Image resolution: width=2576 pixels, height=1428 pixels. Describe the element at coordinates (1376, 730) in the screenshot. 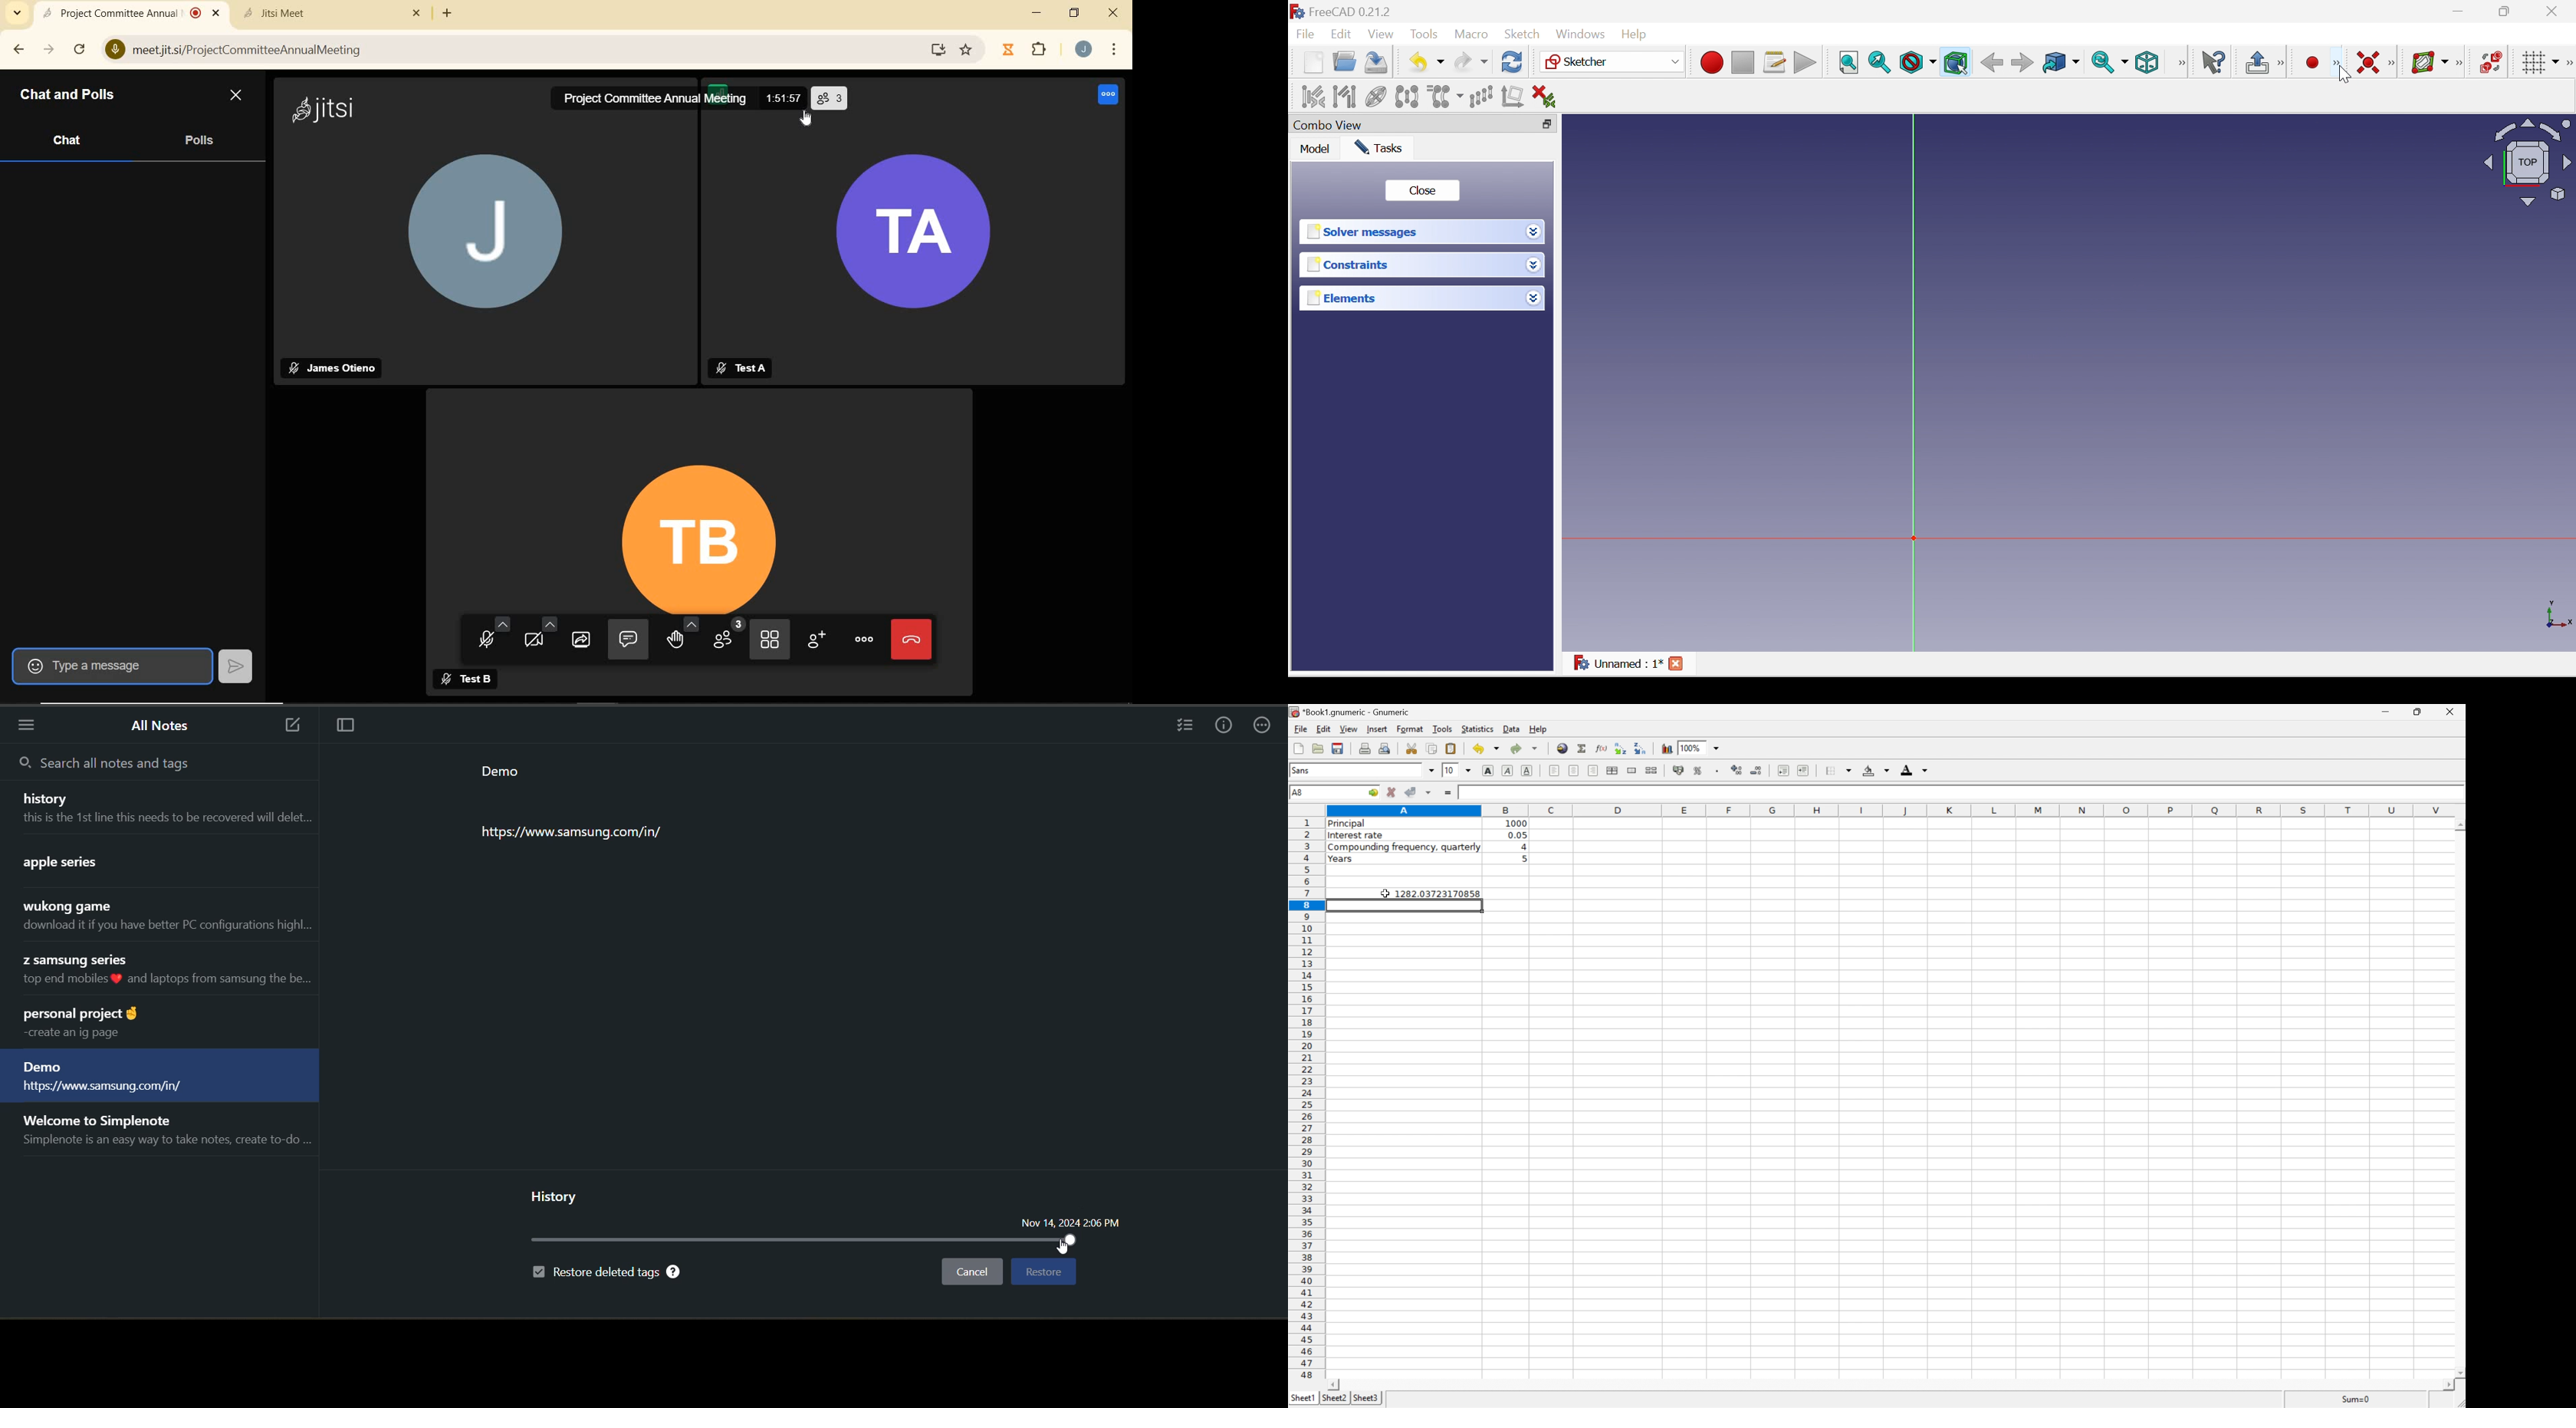

I see `insert` at that location.